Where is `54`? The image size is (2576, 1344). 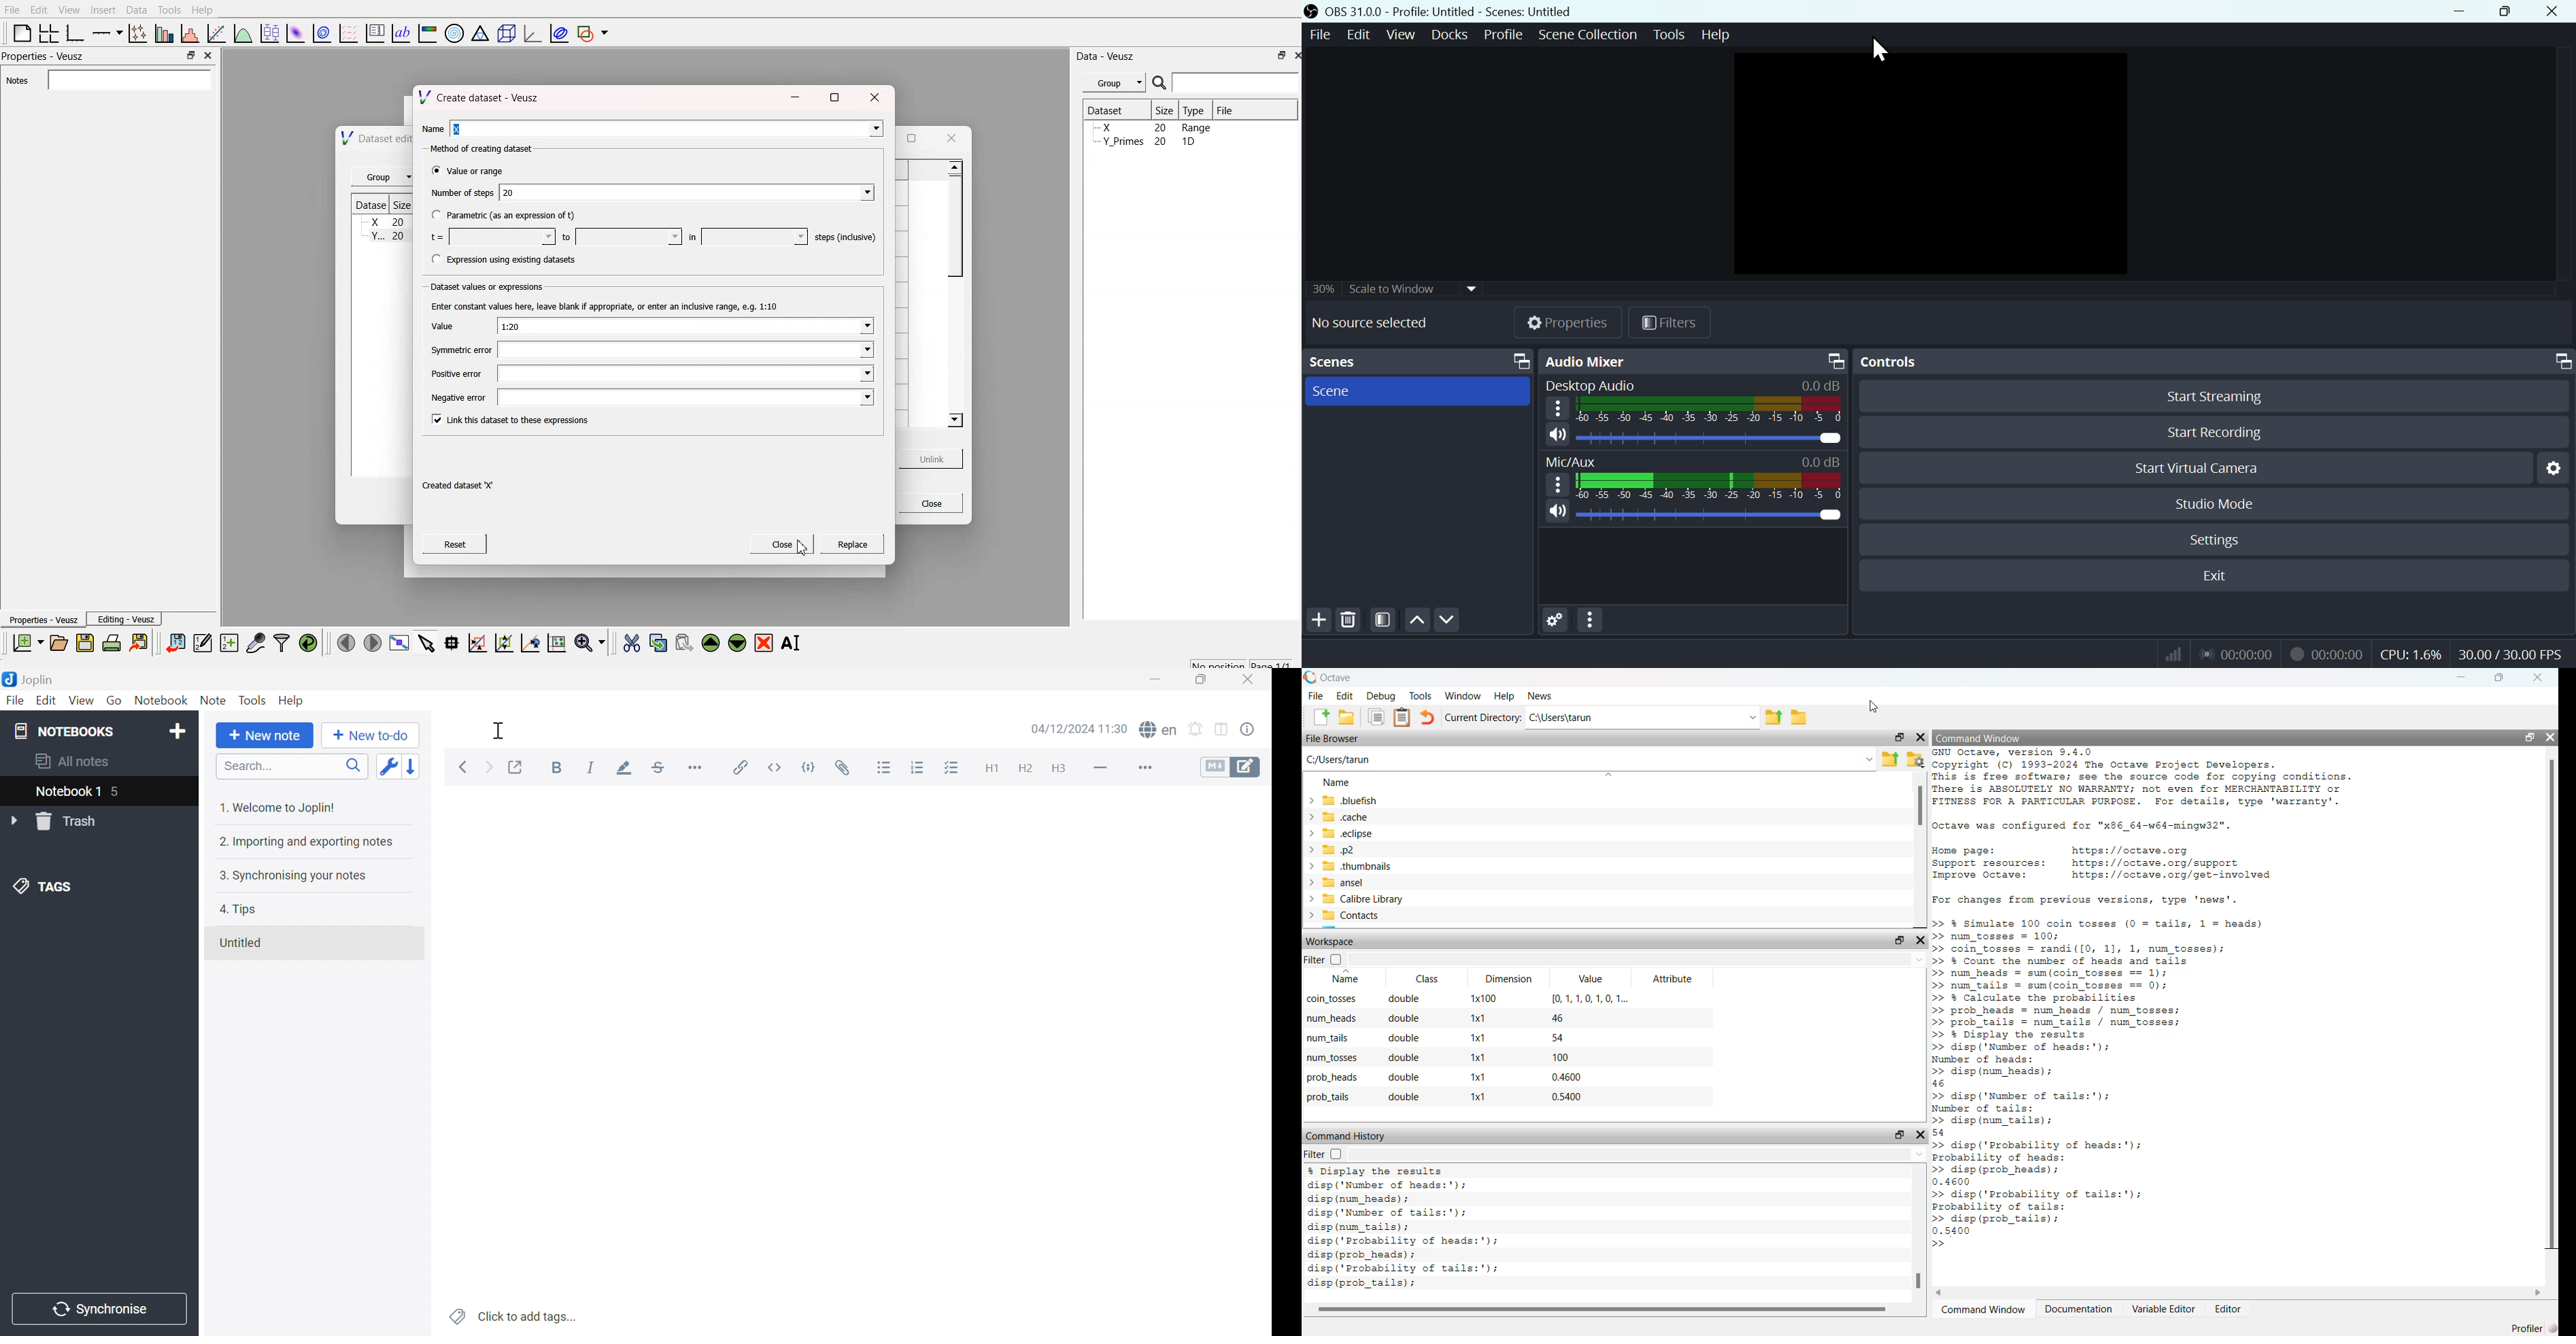 54 is located at coordinates (1558, 1037).